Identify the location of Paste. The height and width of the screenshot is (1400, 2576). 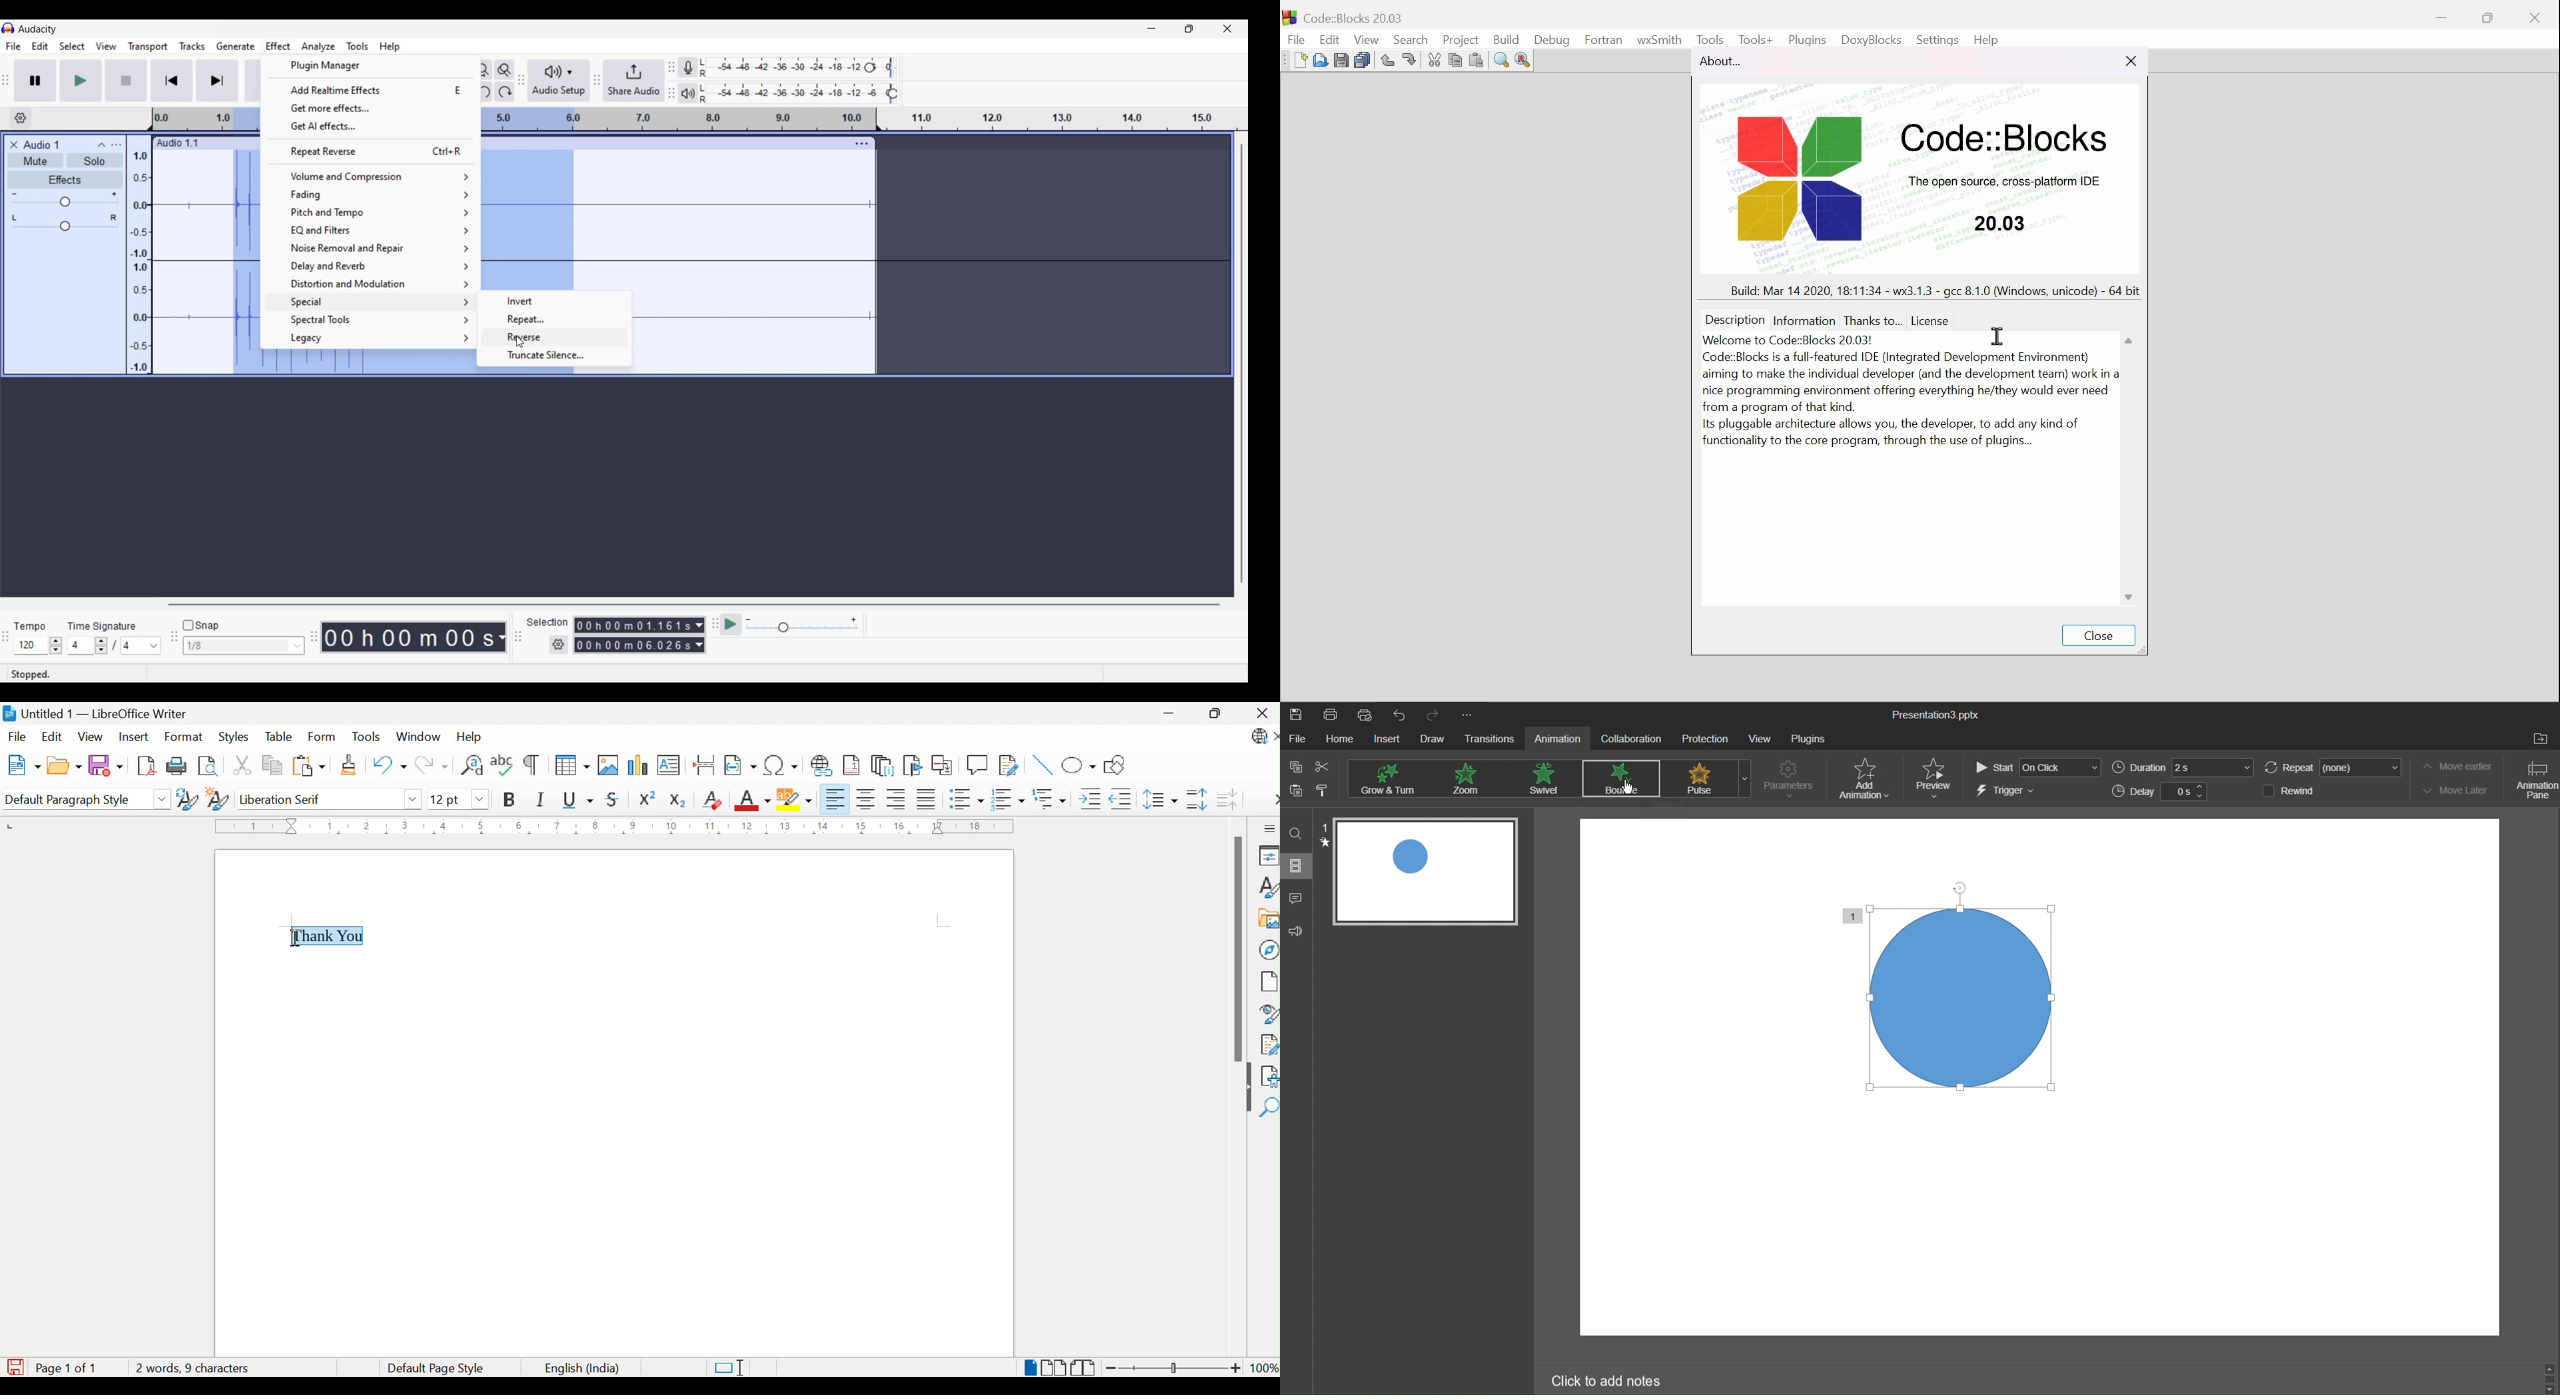
(1296, 794).